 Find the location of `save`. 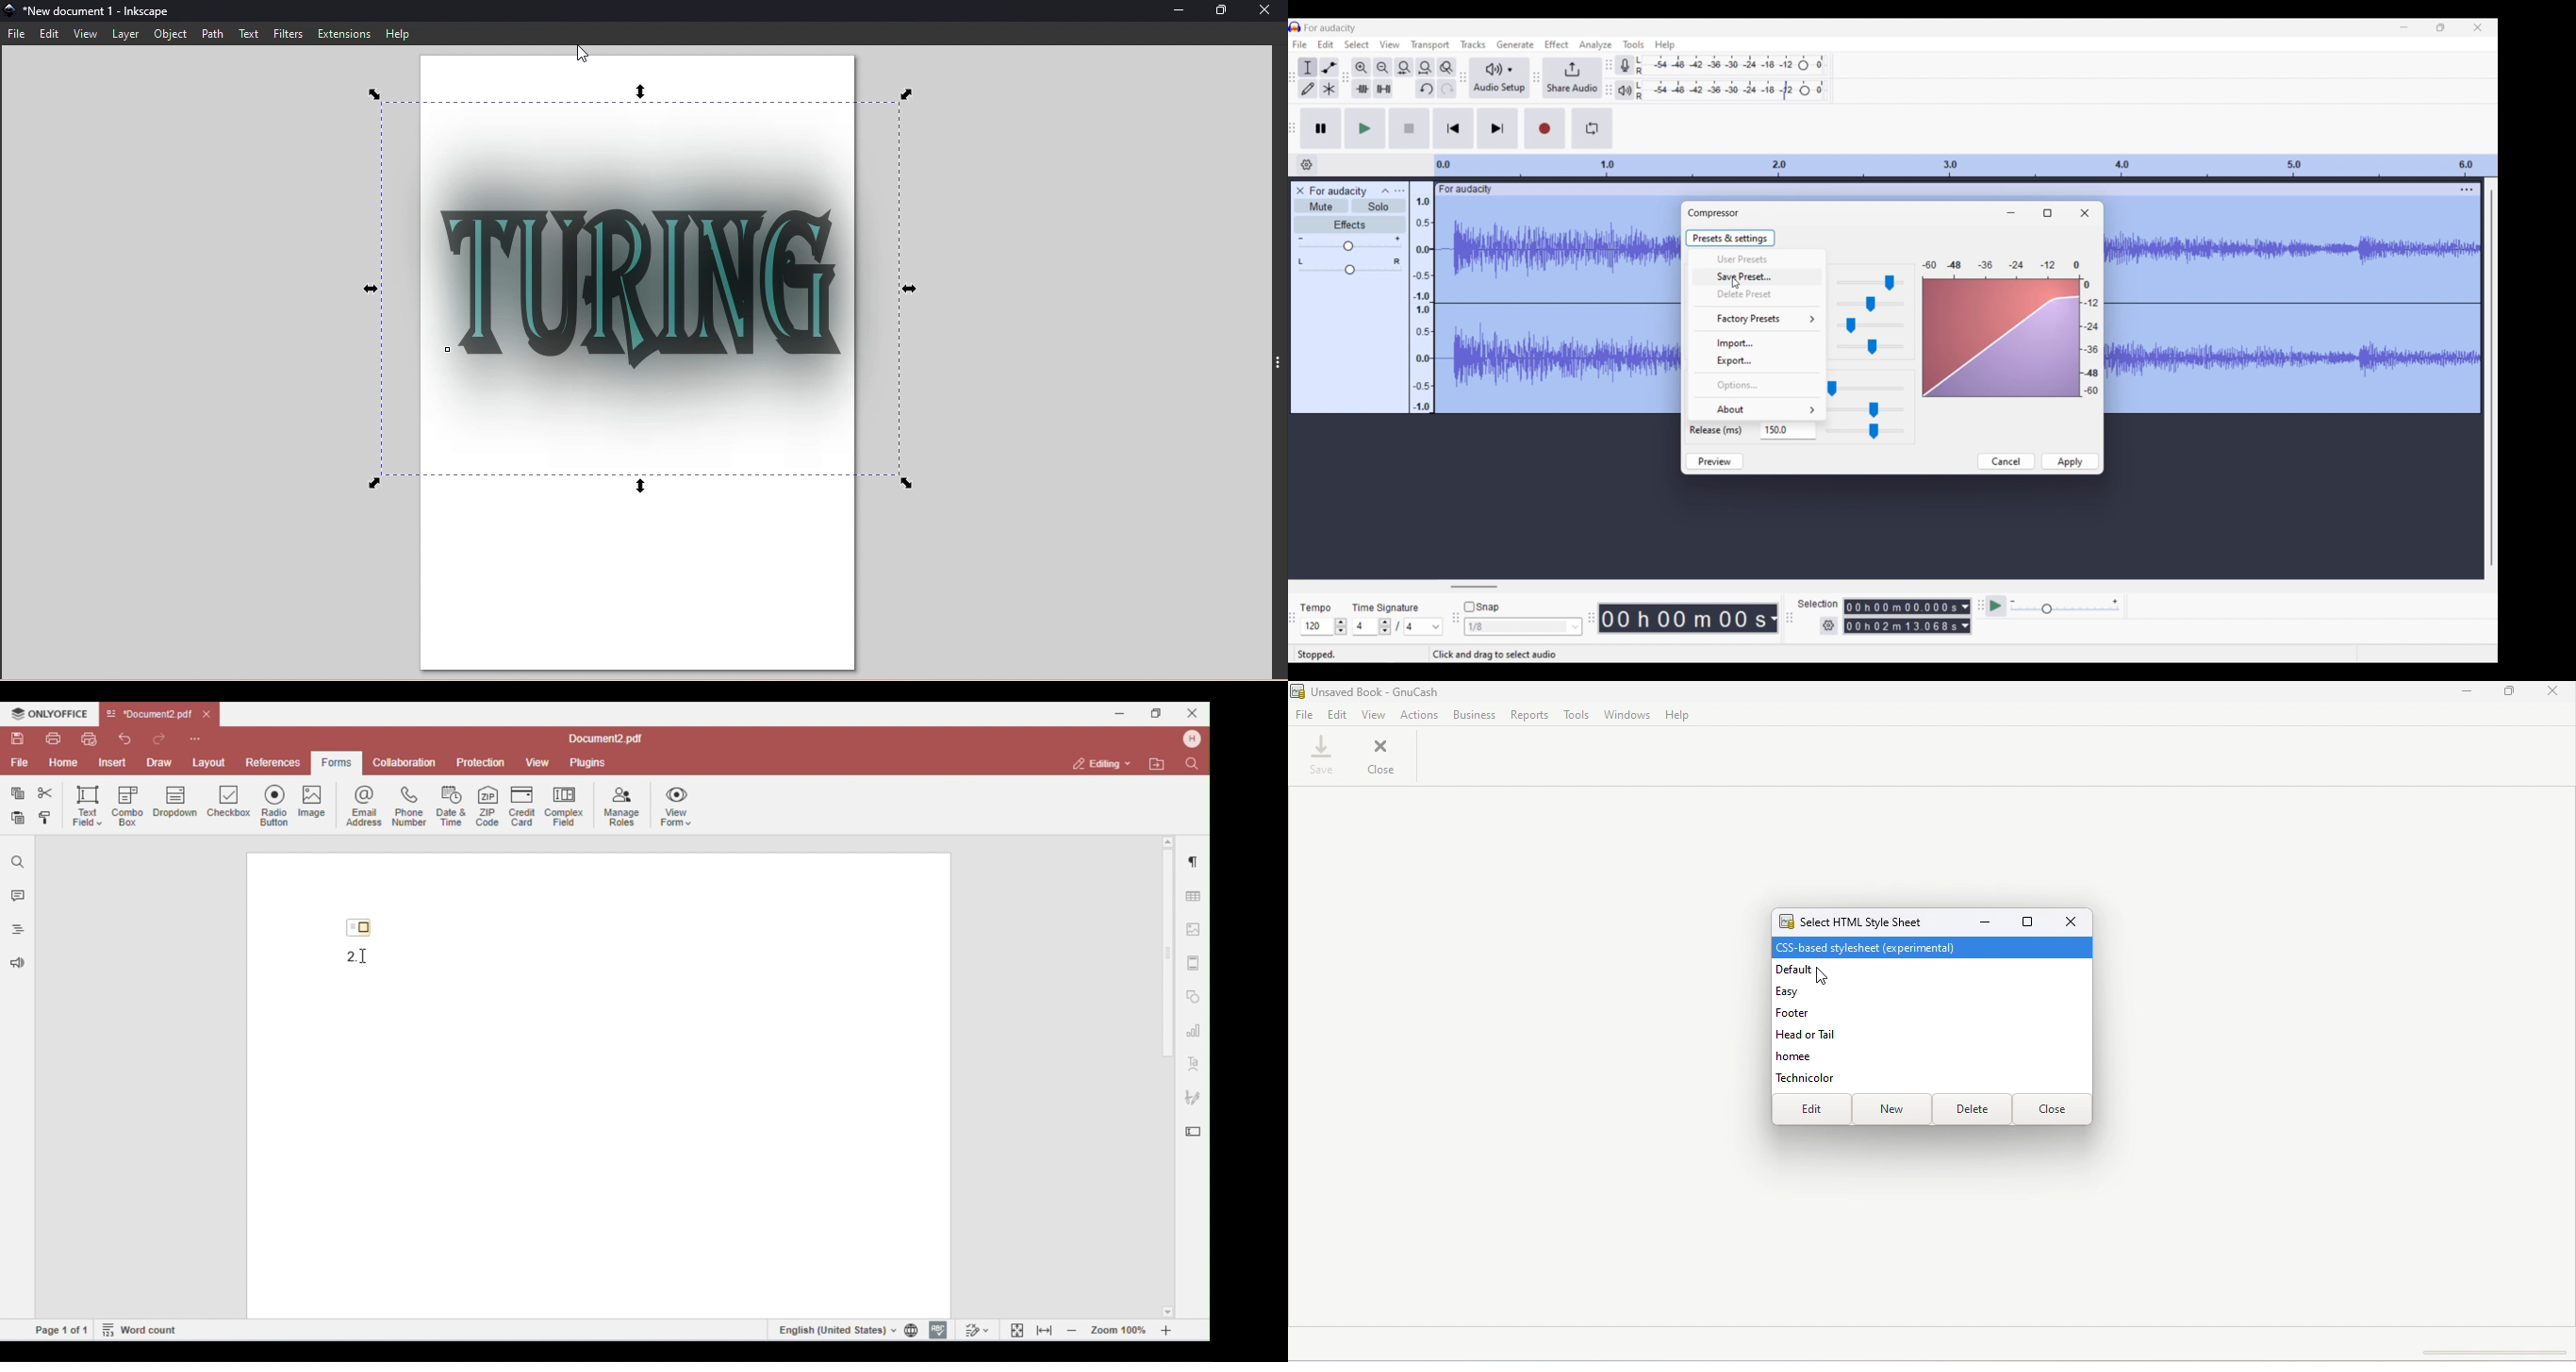

save is located at coordinates (1322, 759).